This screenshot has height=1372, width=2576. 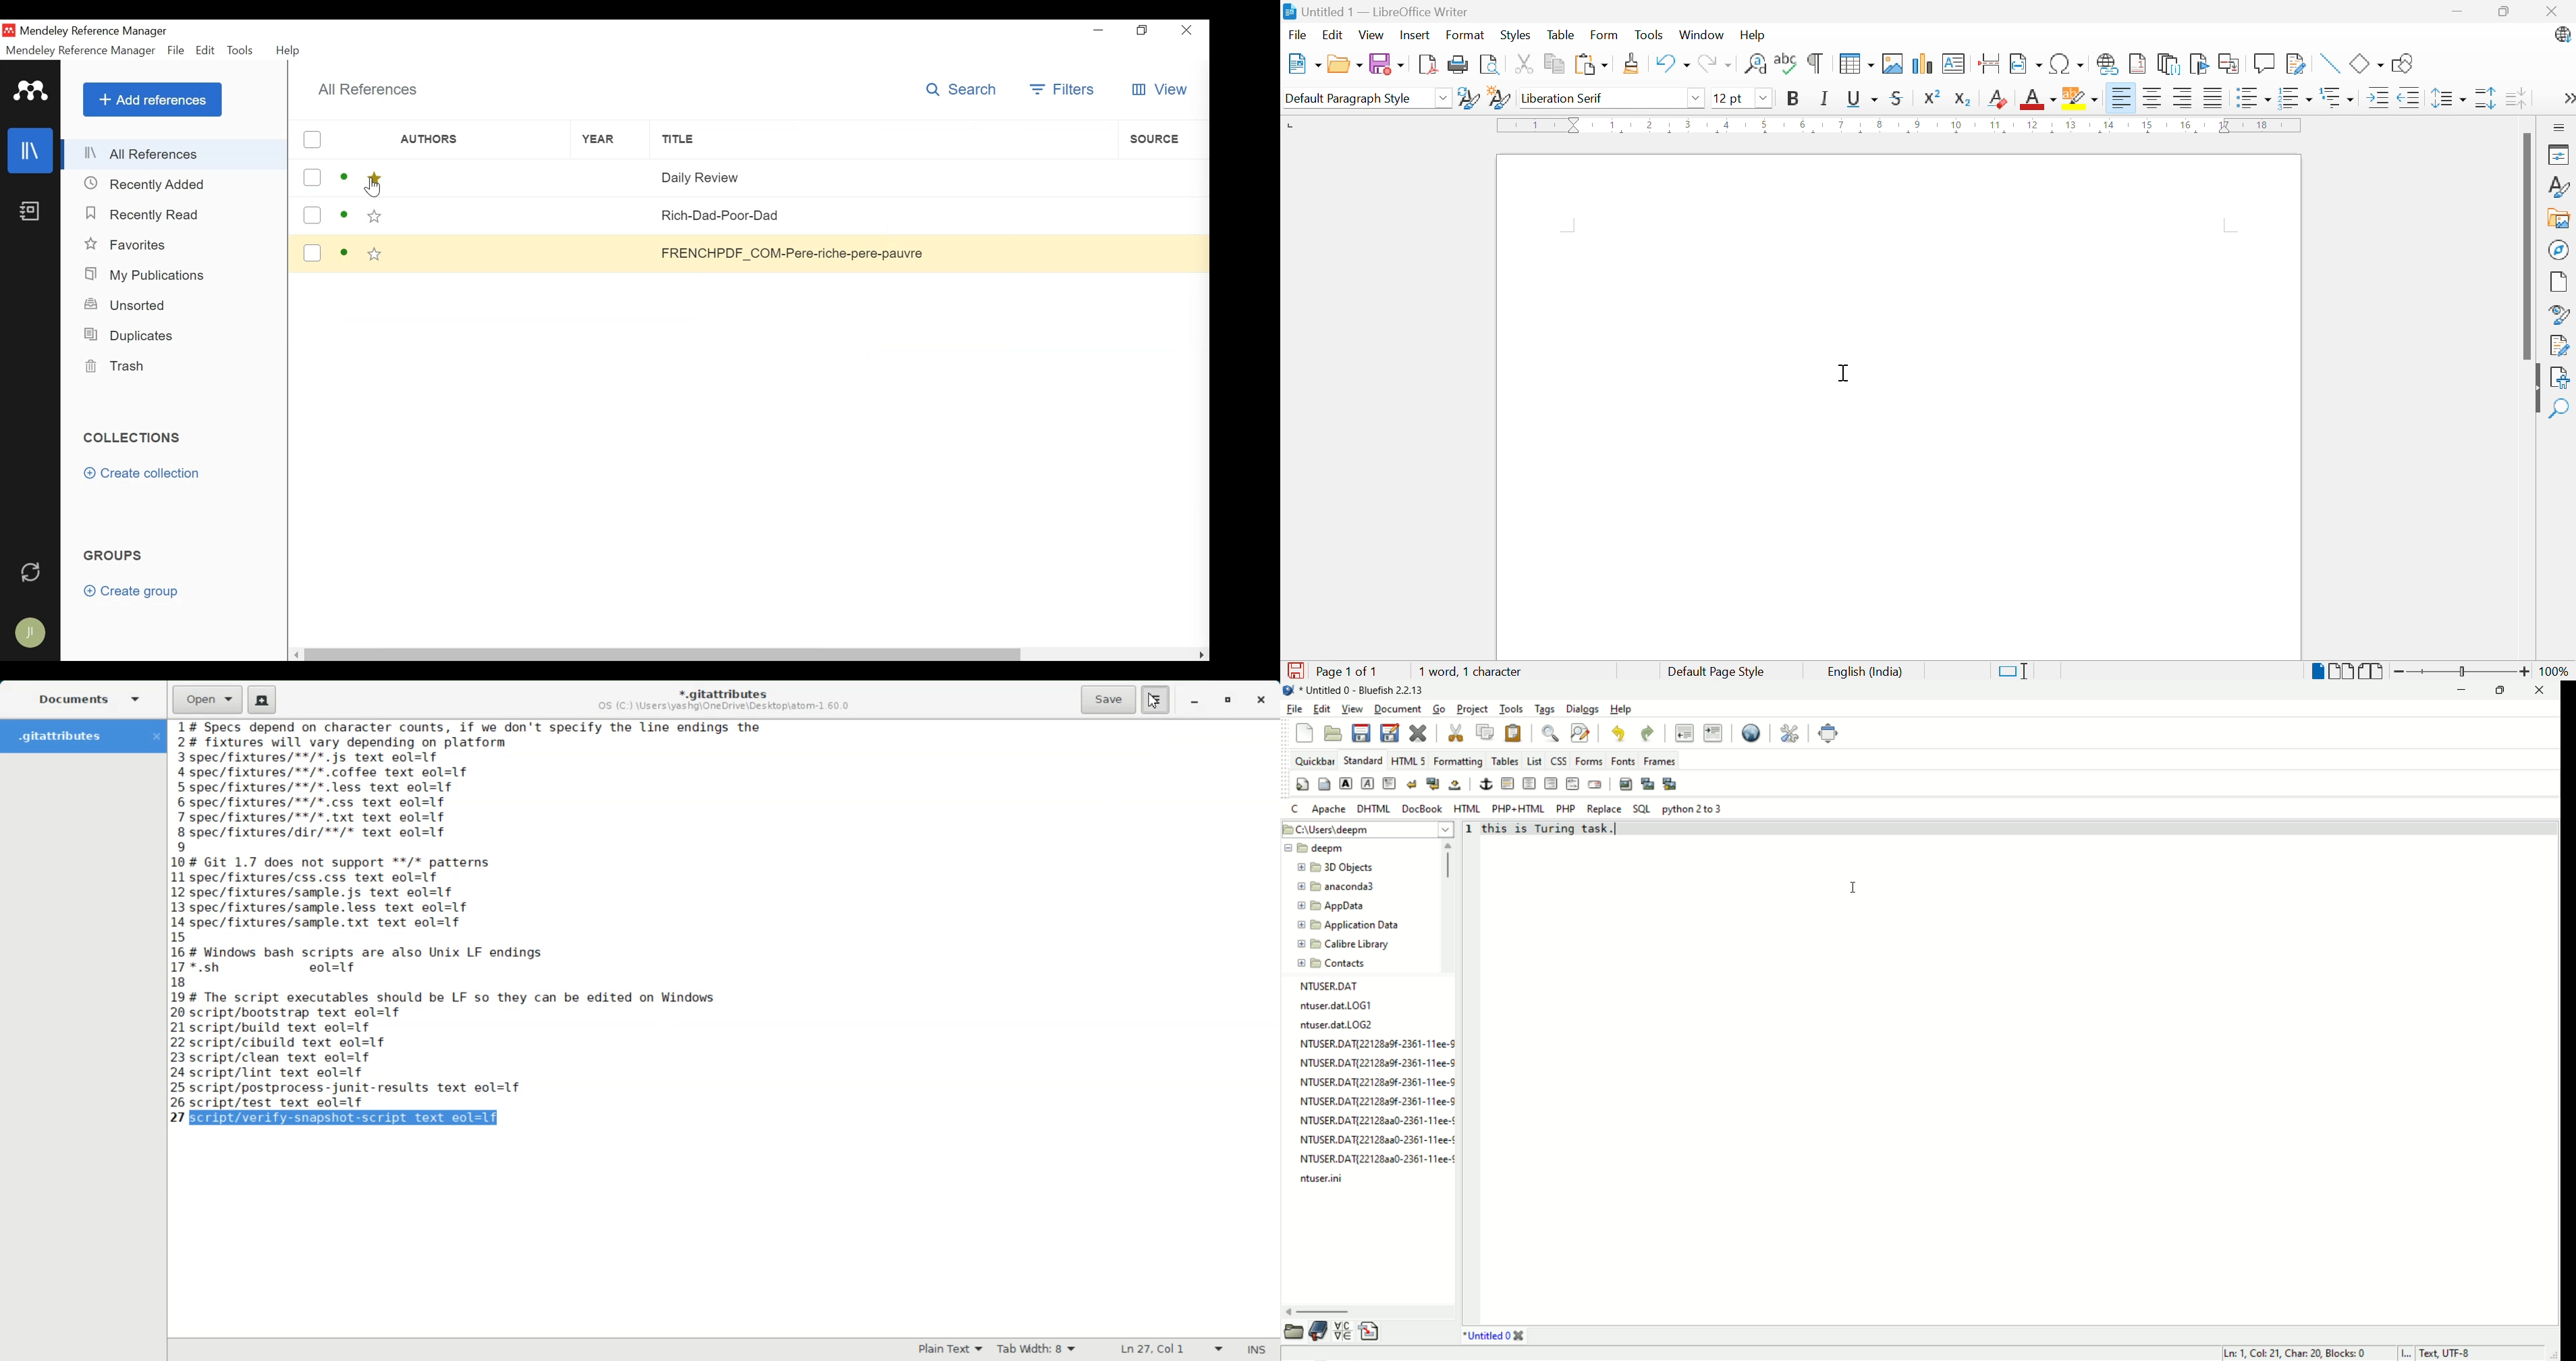 What do you see at coordinates (1293, 710) in the screenshot?
I see `file` at bounding box center [1293, 710].